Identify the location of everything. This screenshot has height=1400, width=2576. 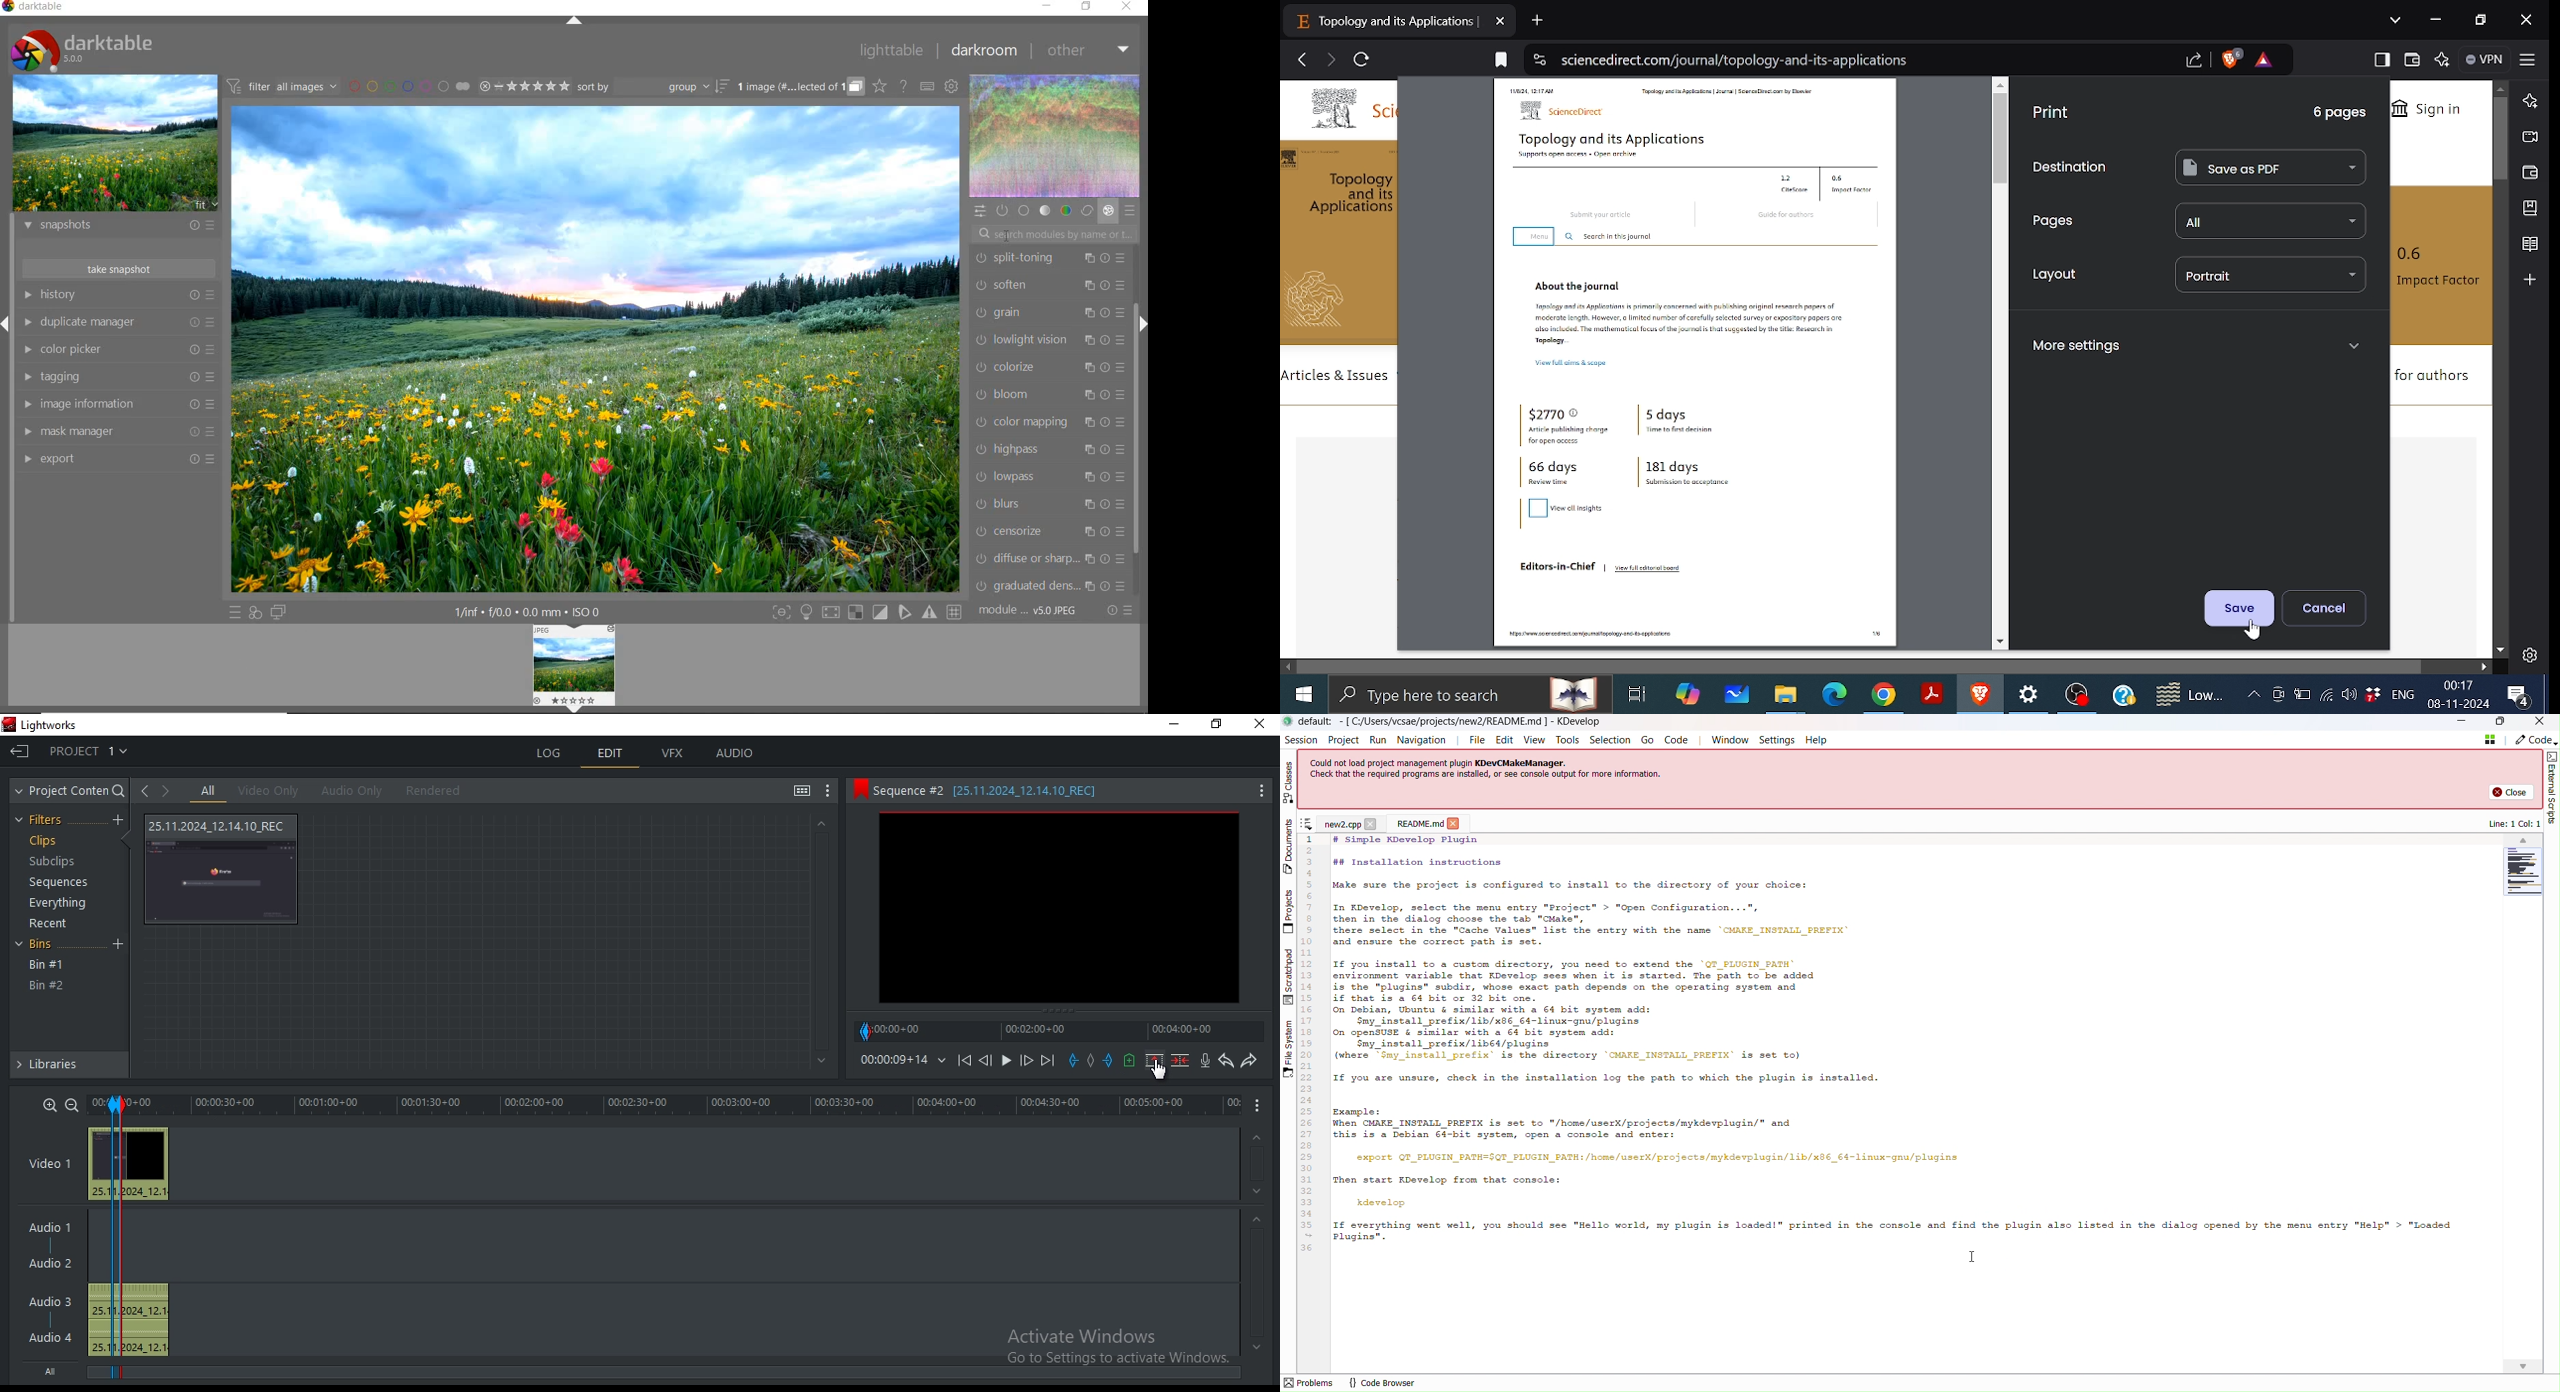
(61, 902).